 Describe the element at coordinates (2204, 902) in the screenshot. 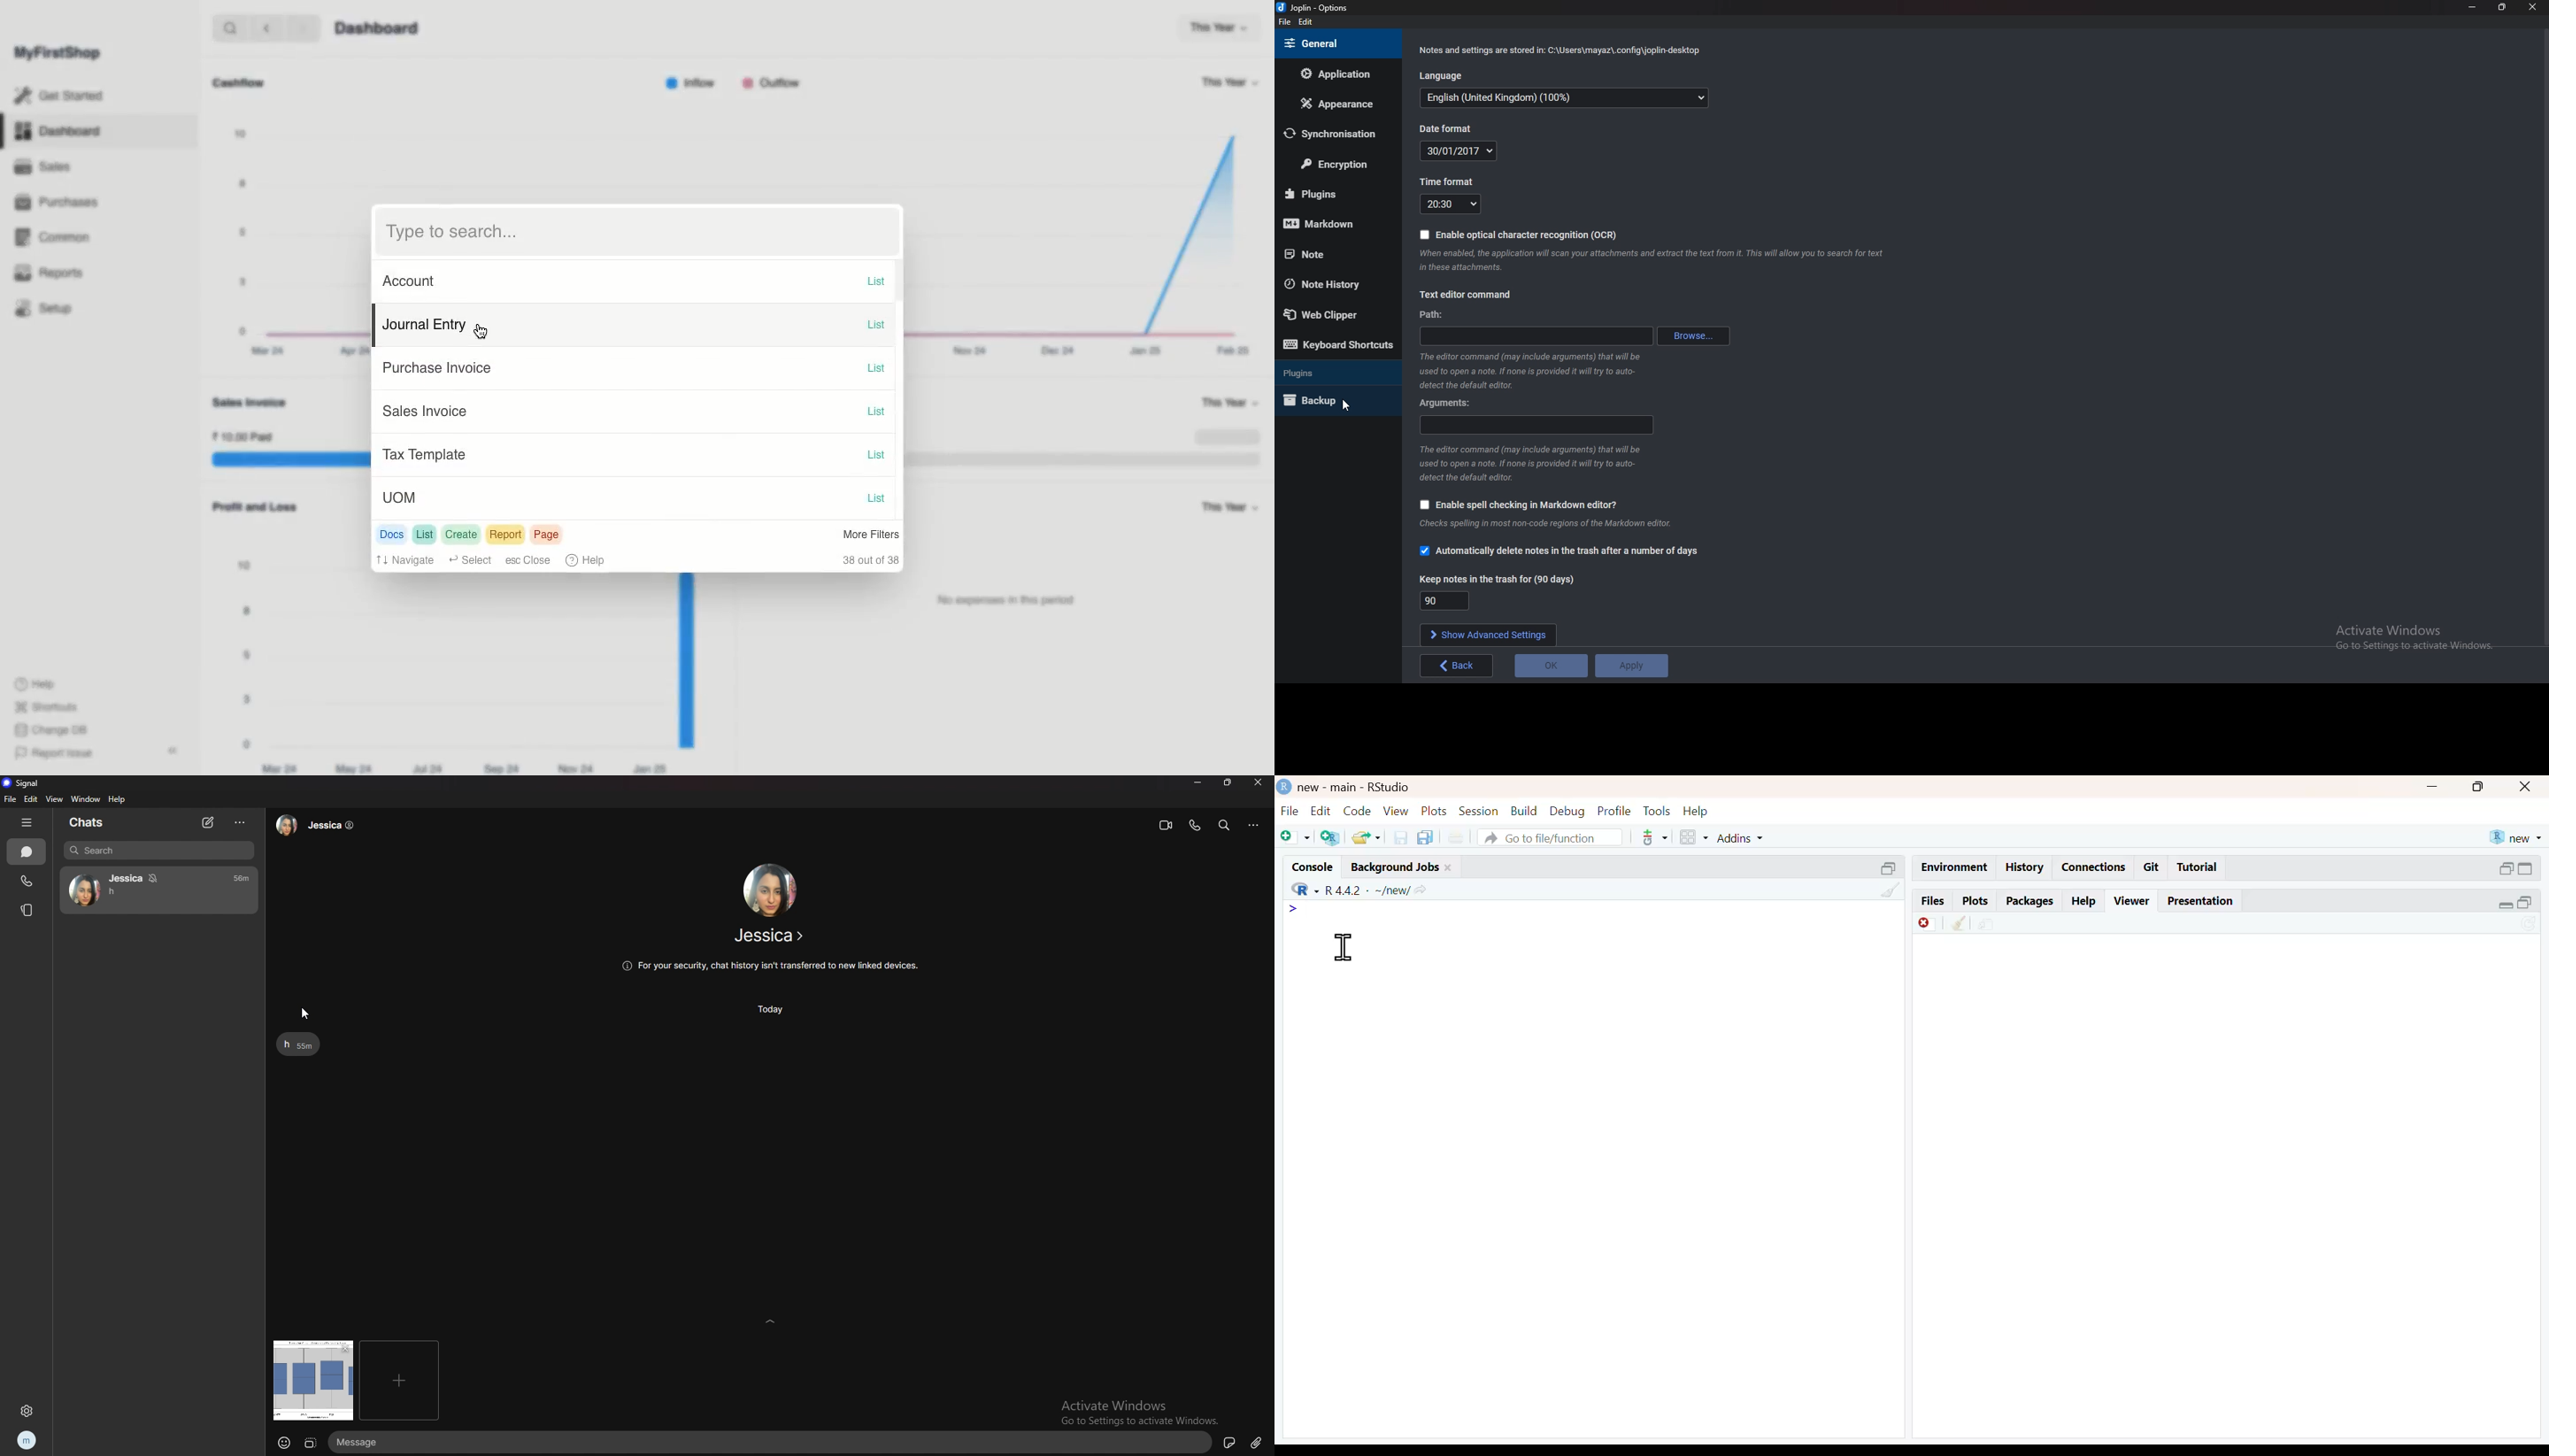

I see `presentation` at that location.